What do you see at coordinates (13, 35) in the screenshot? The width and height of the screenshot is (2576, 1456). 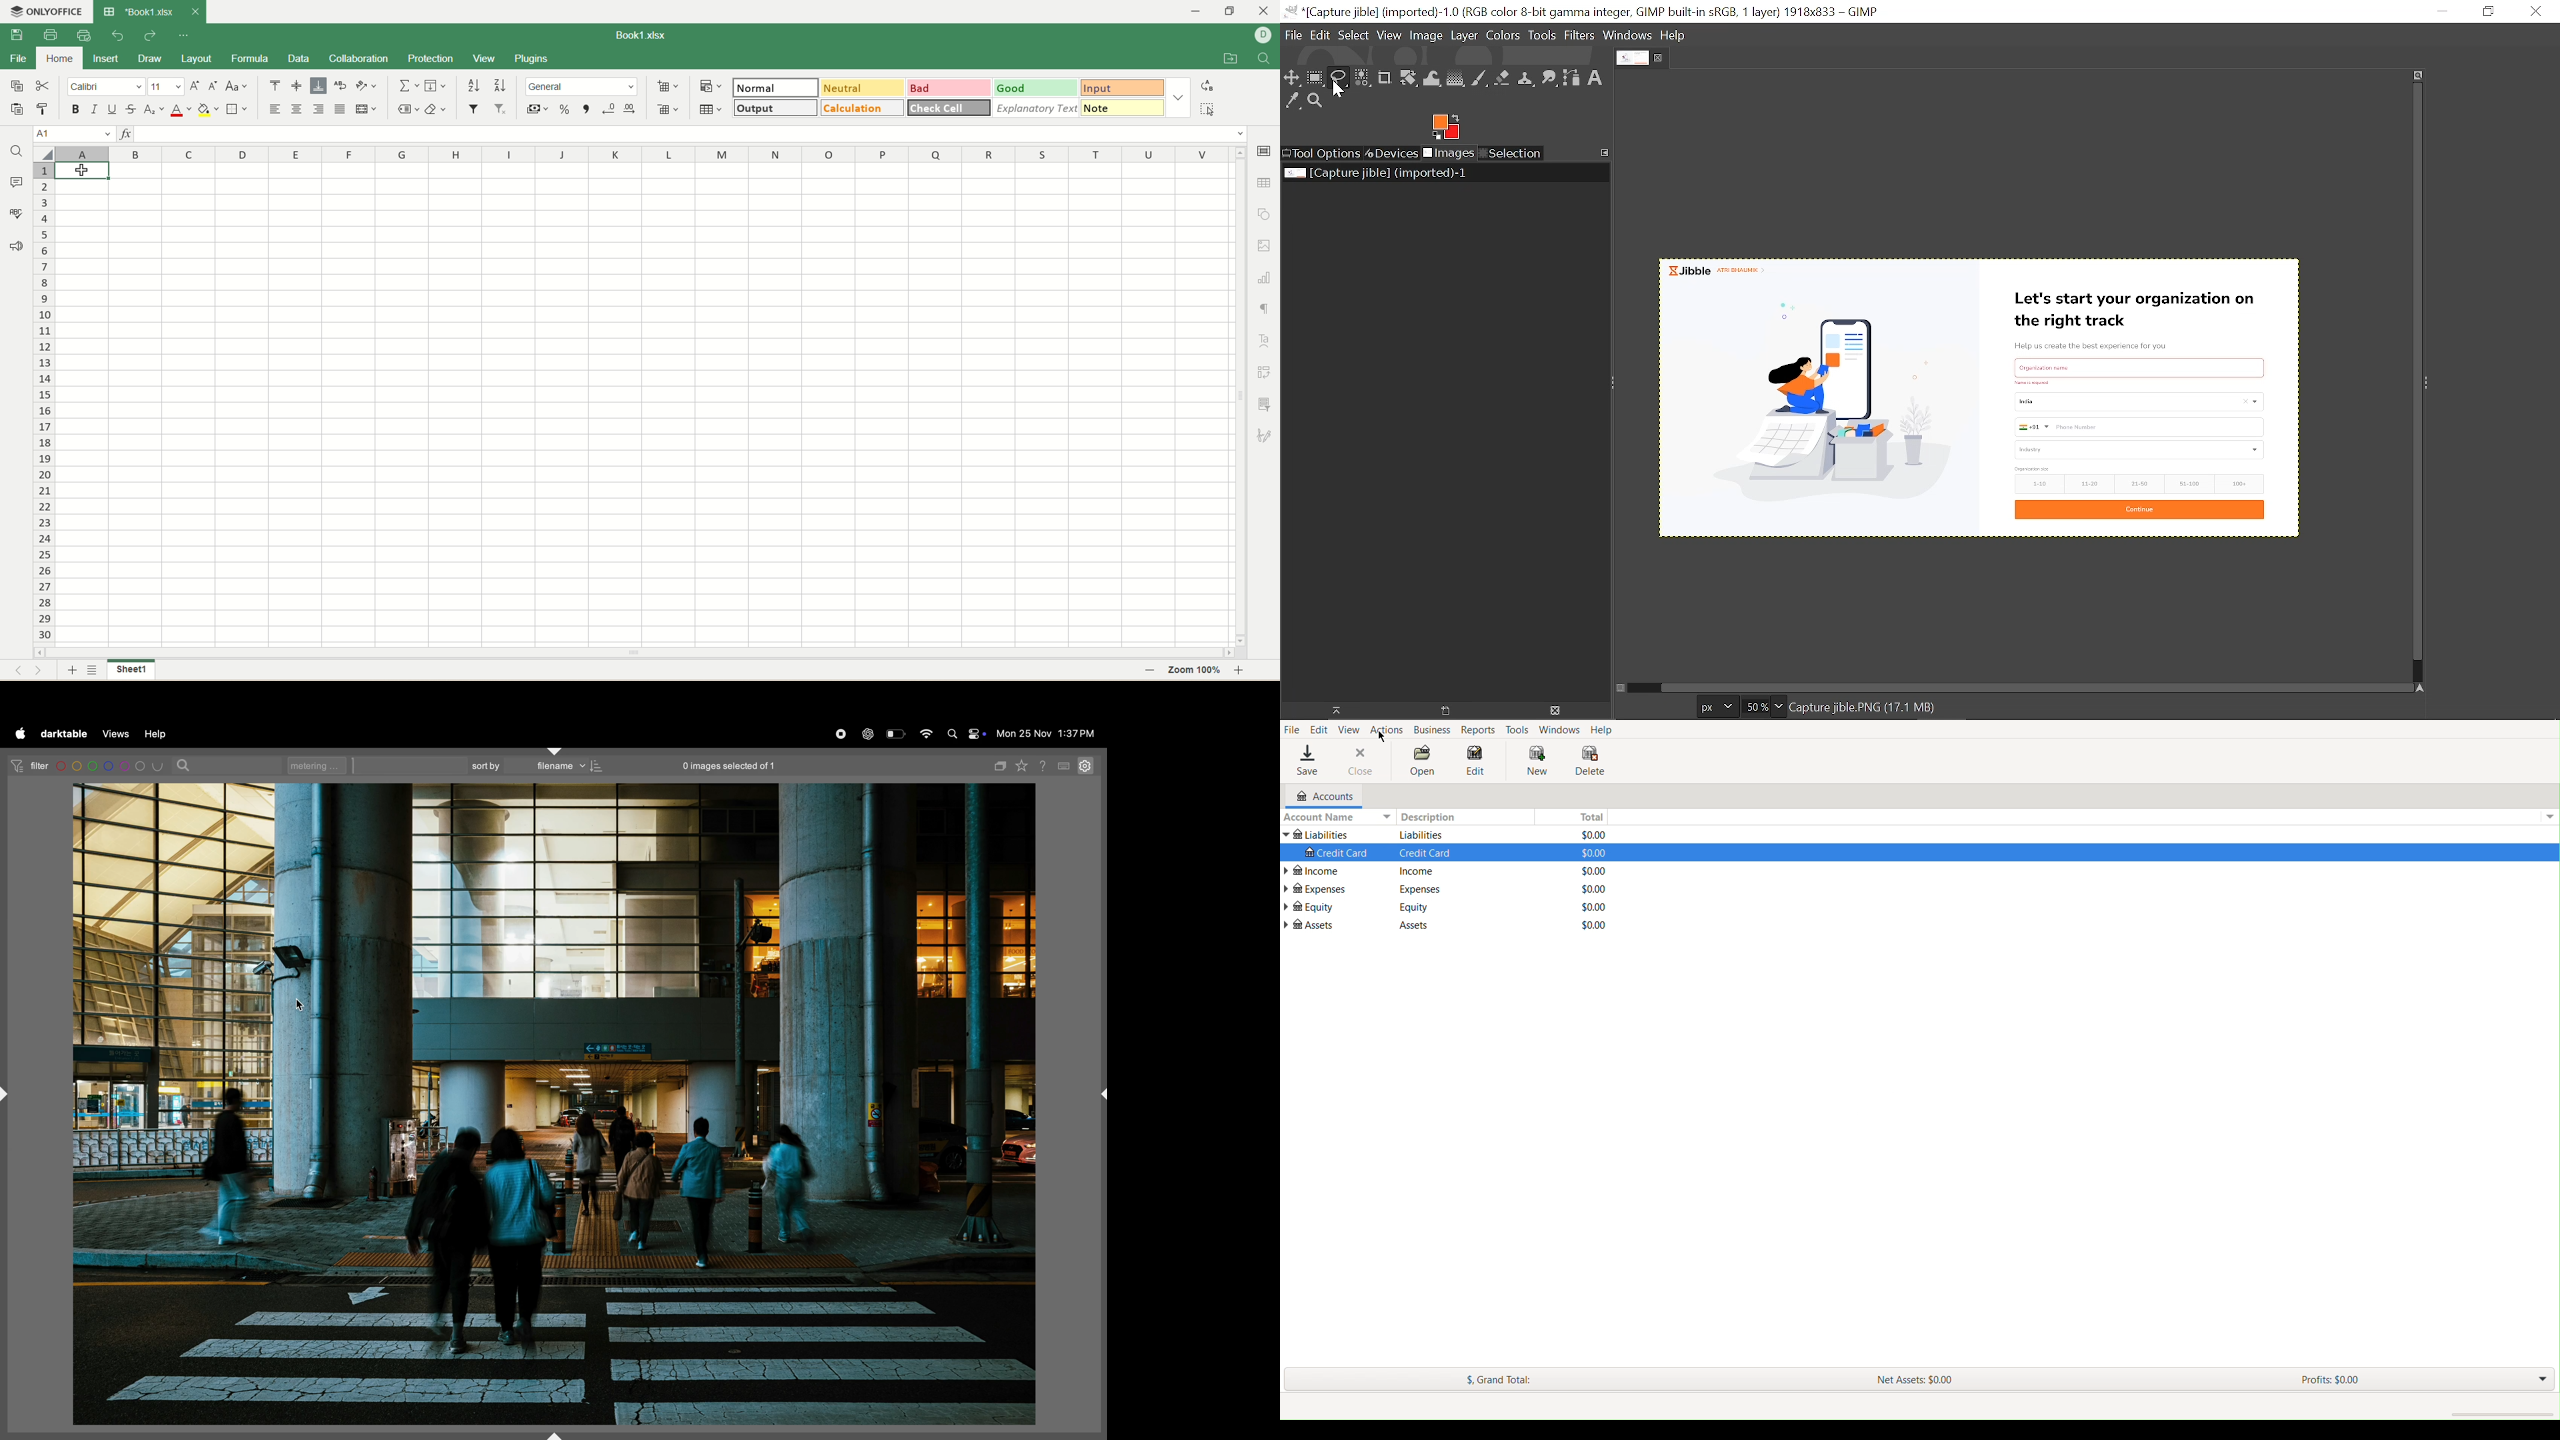 I see `save` at bounding box center [13, 35].